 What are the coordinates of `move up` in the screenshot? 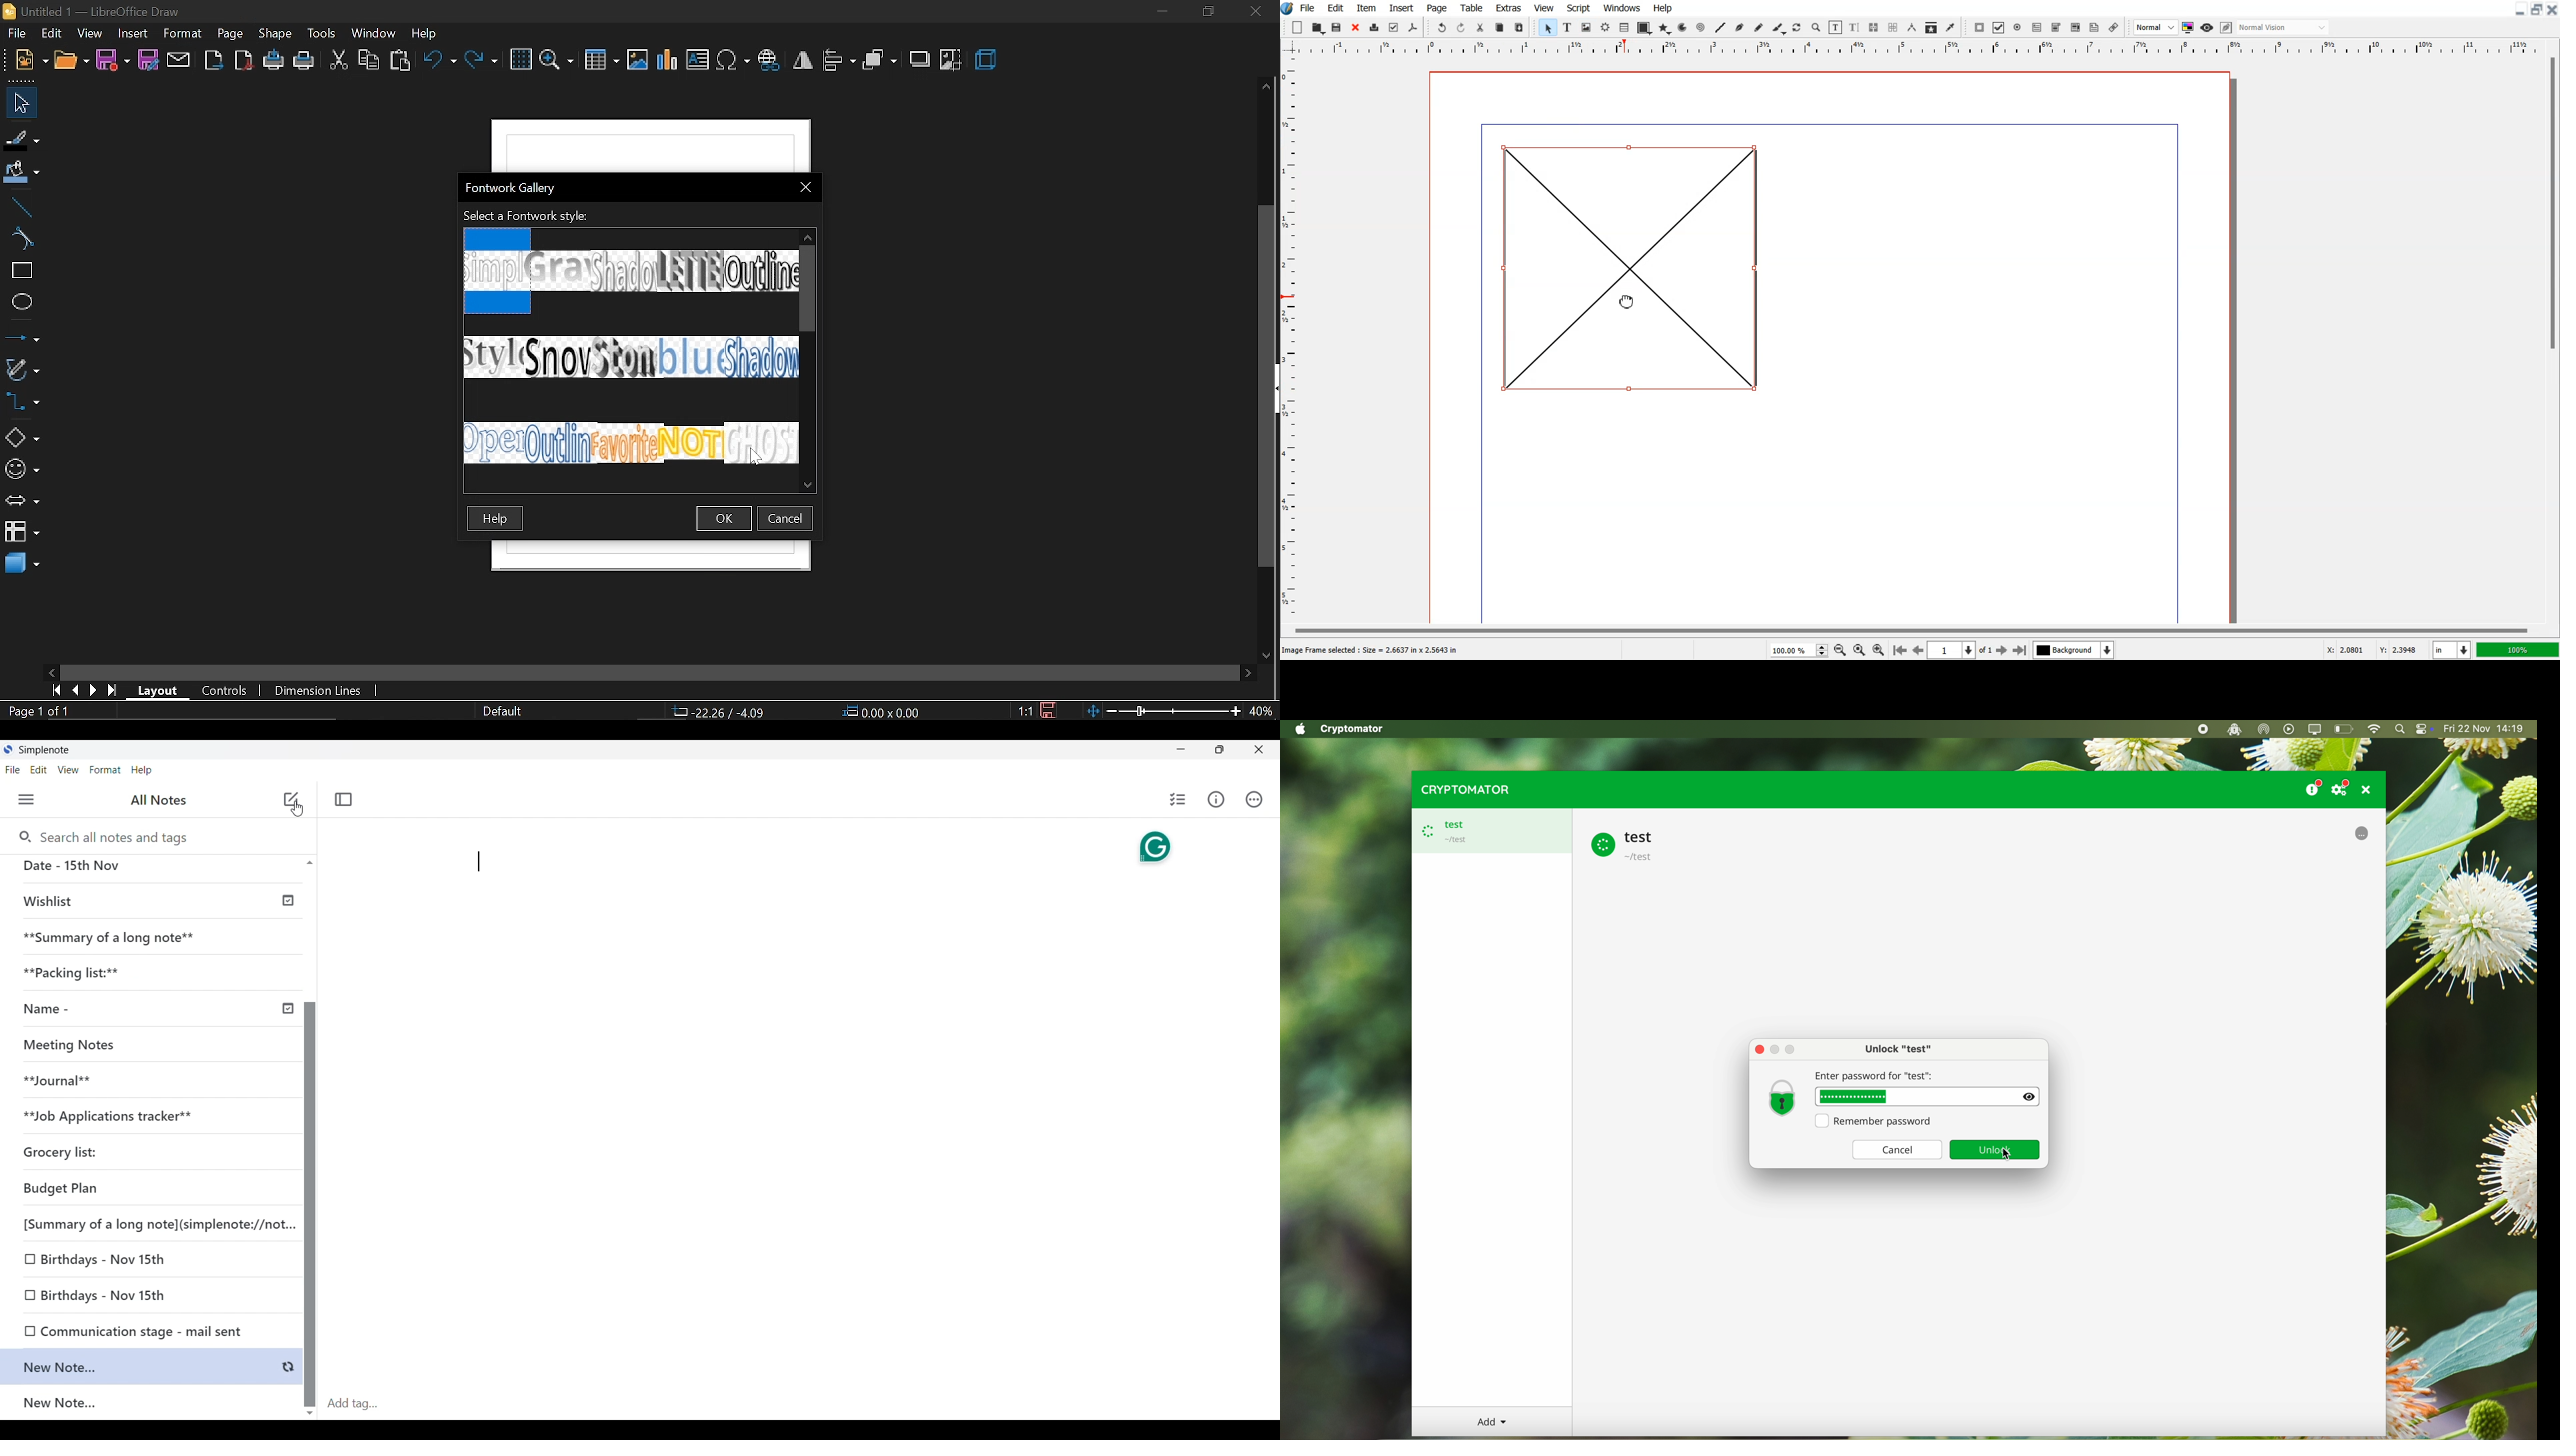 It's located at (808, 235).